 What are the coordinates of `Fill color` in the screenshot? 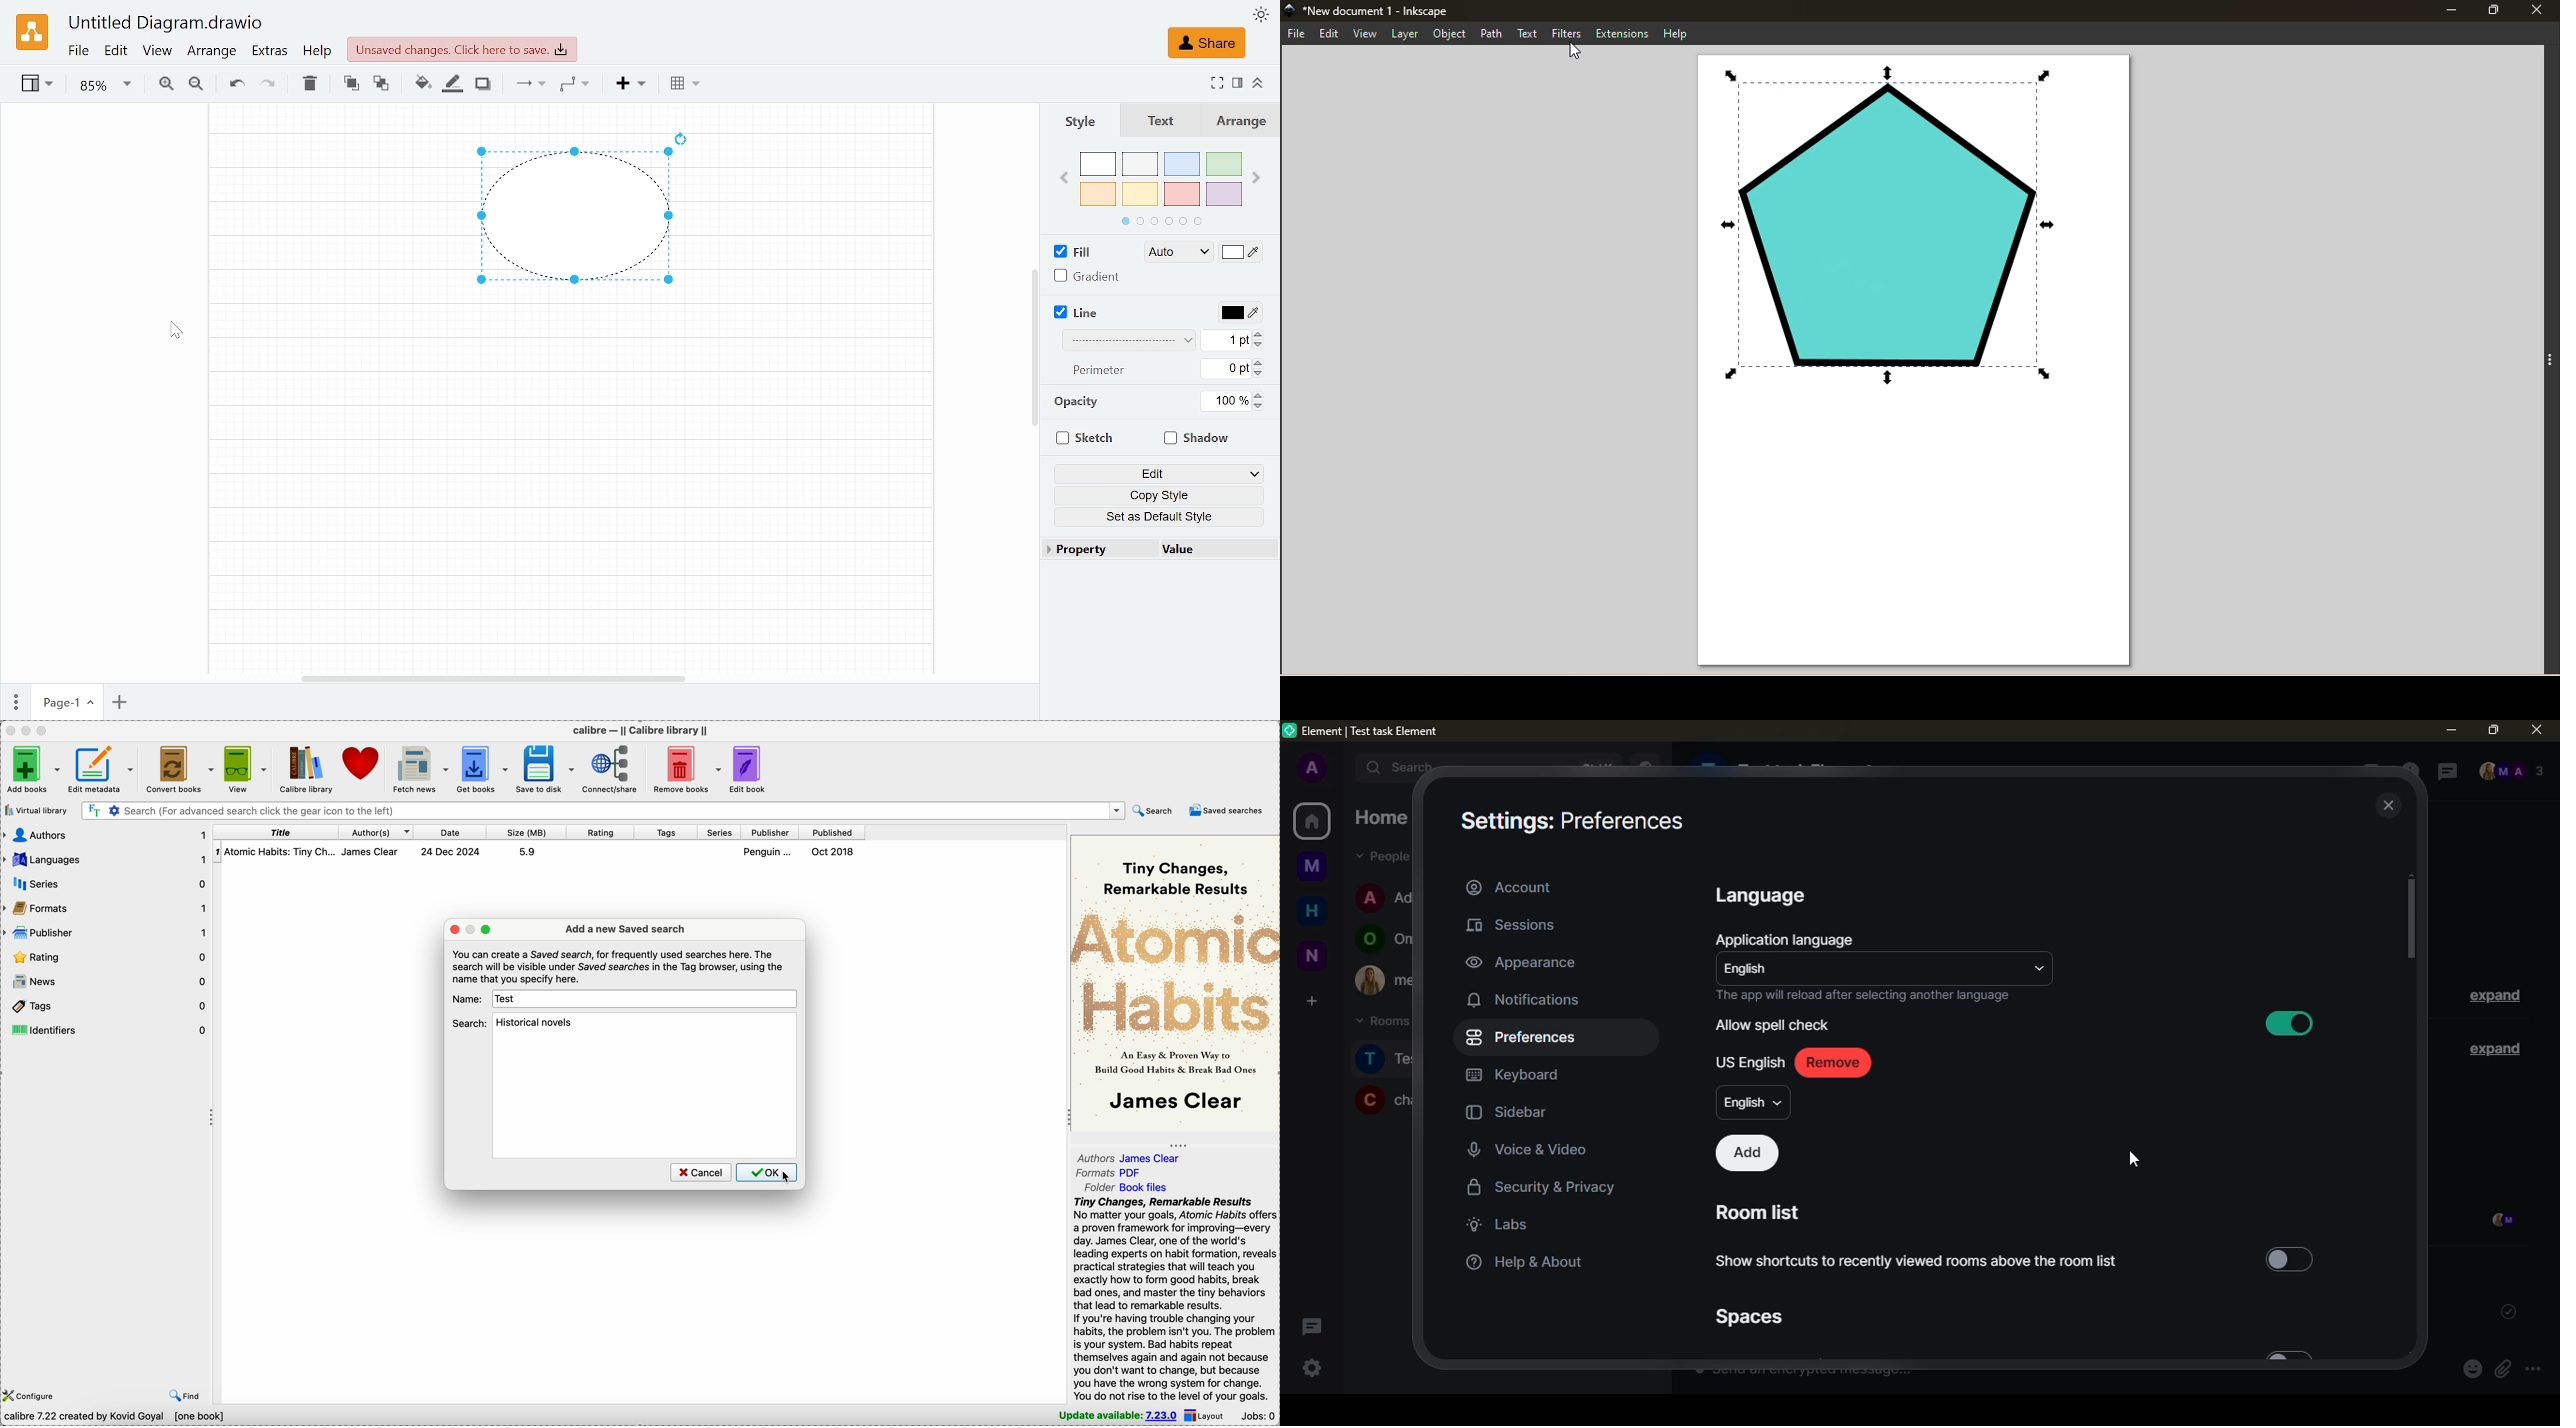 It's located at (422, 83).